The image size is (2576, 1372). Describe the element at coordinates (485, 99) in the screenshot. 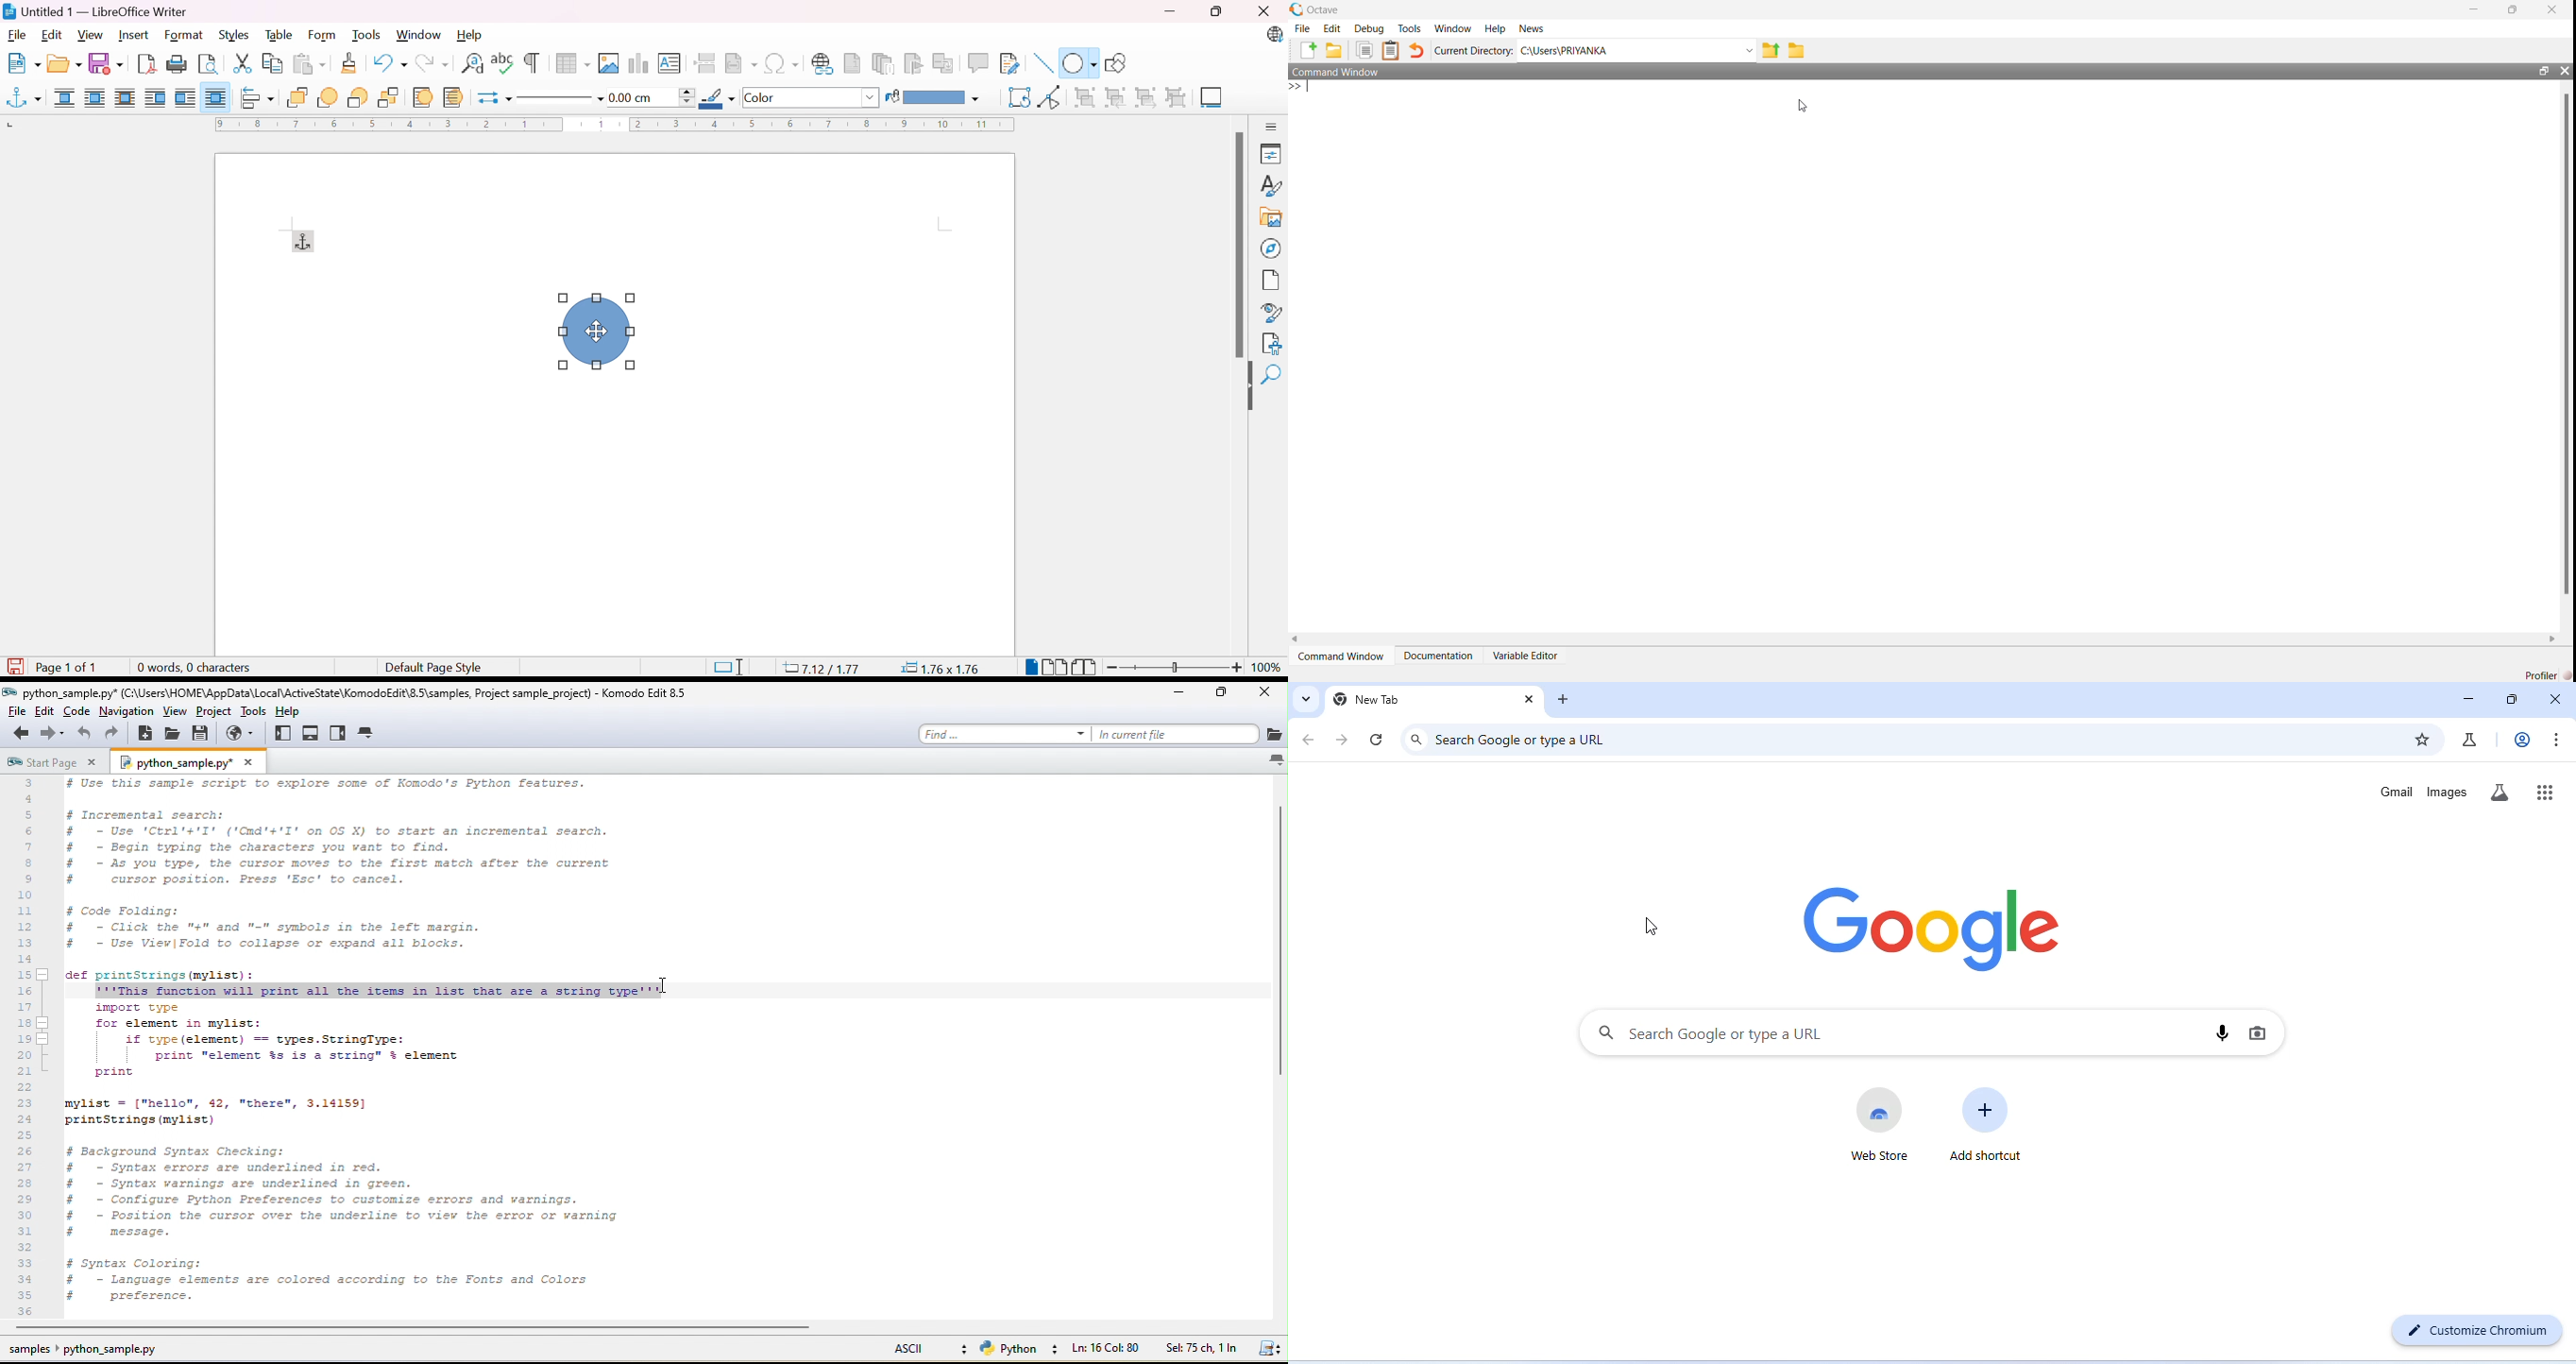

I see `Select start and end arrowheads for lines` at that location.